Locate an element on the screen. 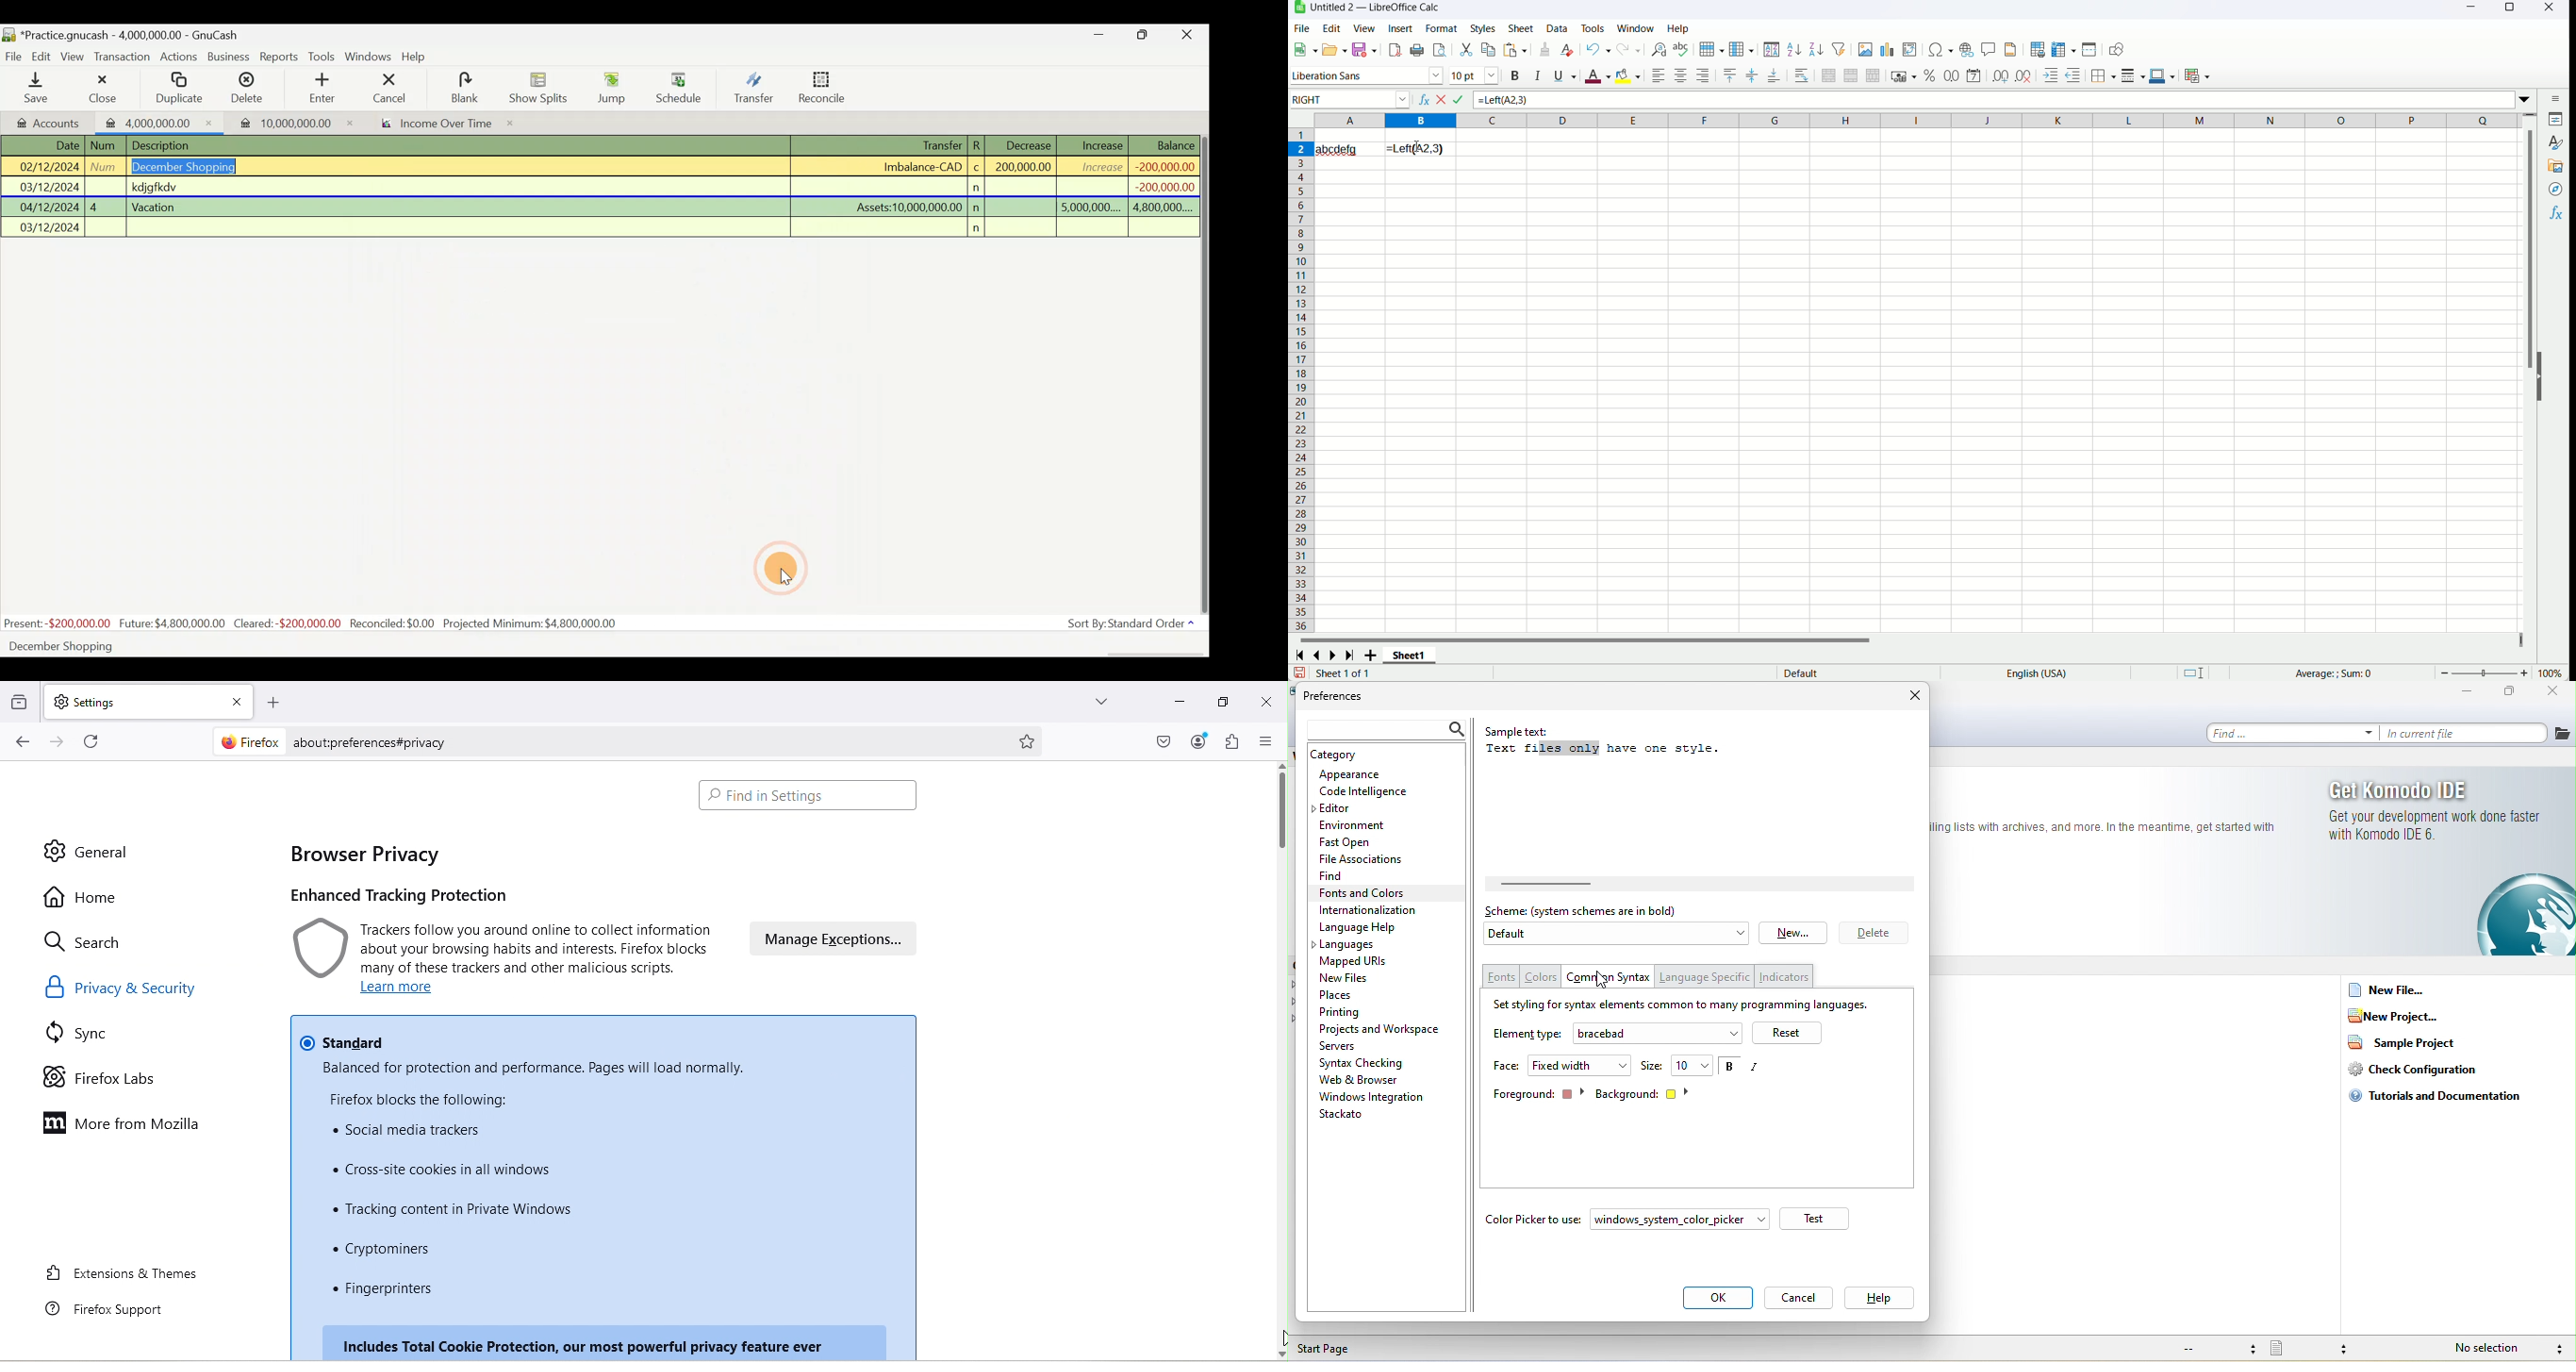 This screenshot has width=2576, height=1372. Privacy & security is located at coordinates (128, 988).